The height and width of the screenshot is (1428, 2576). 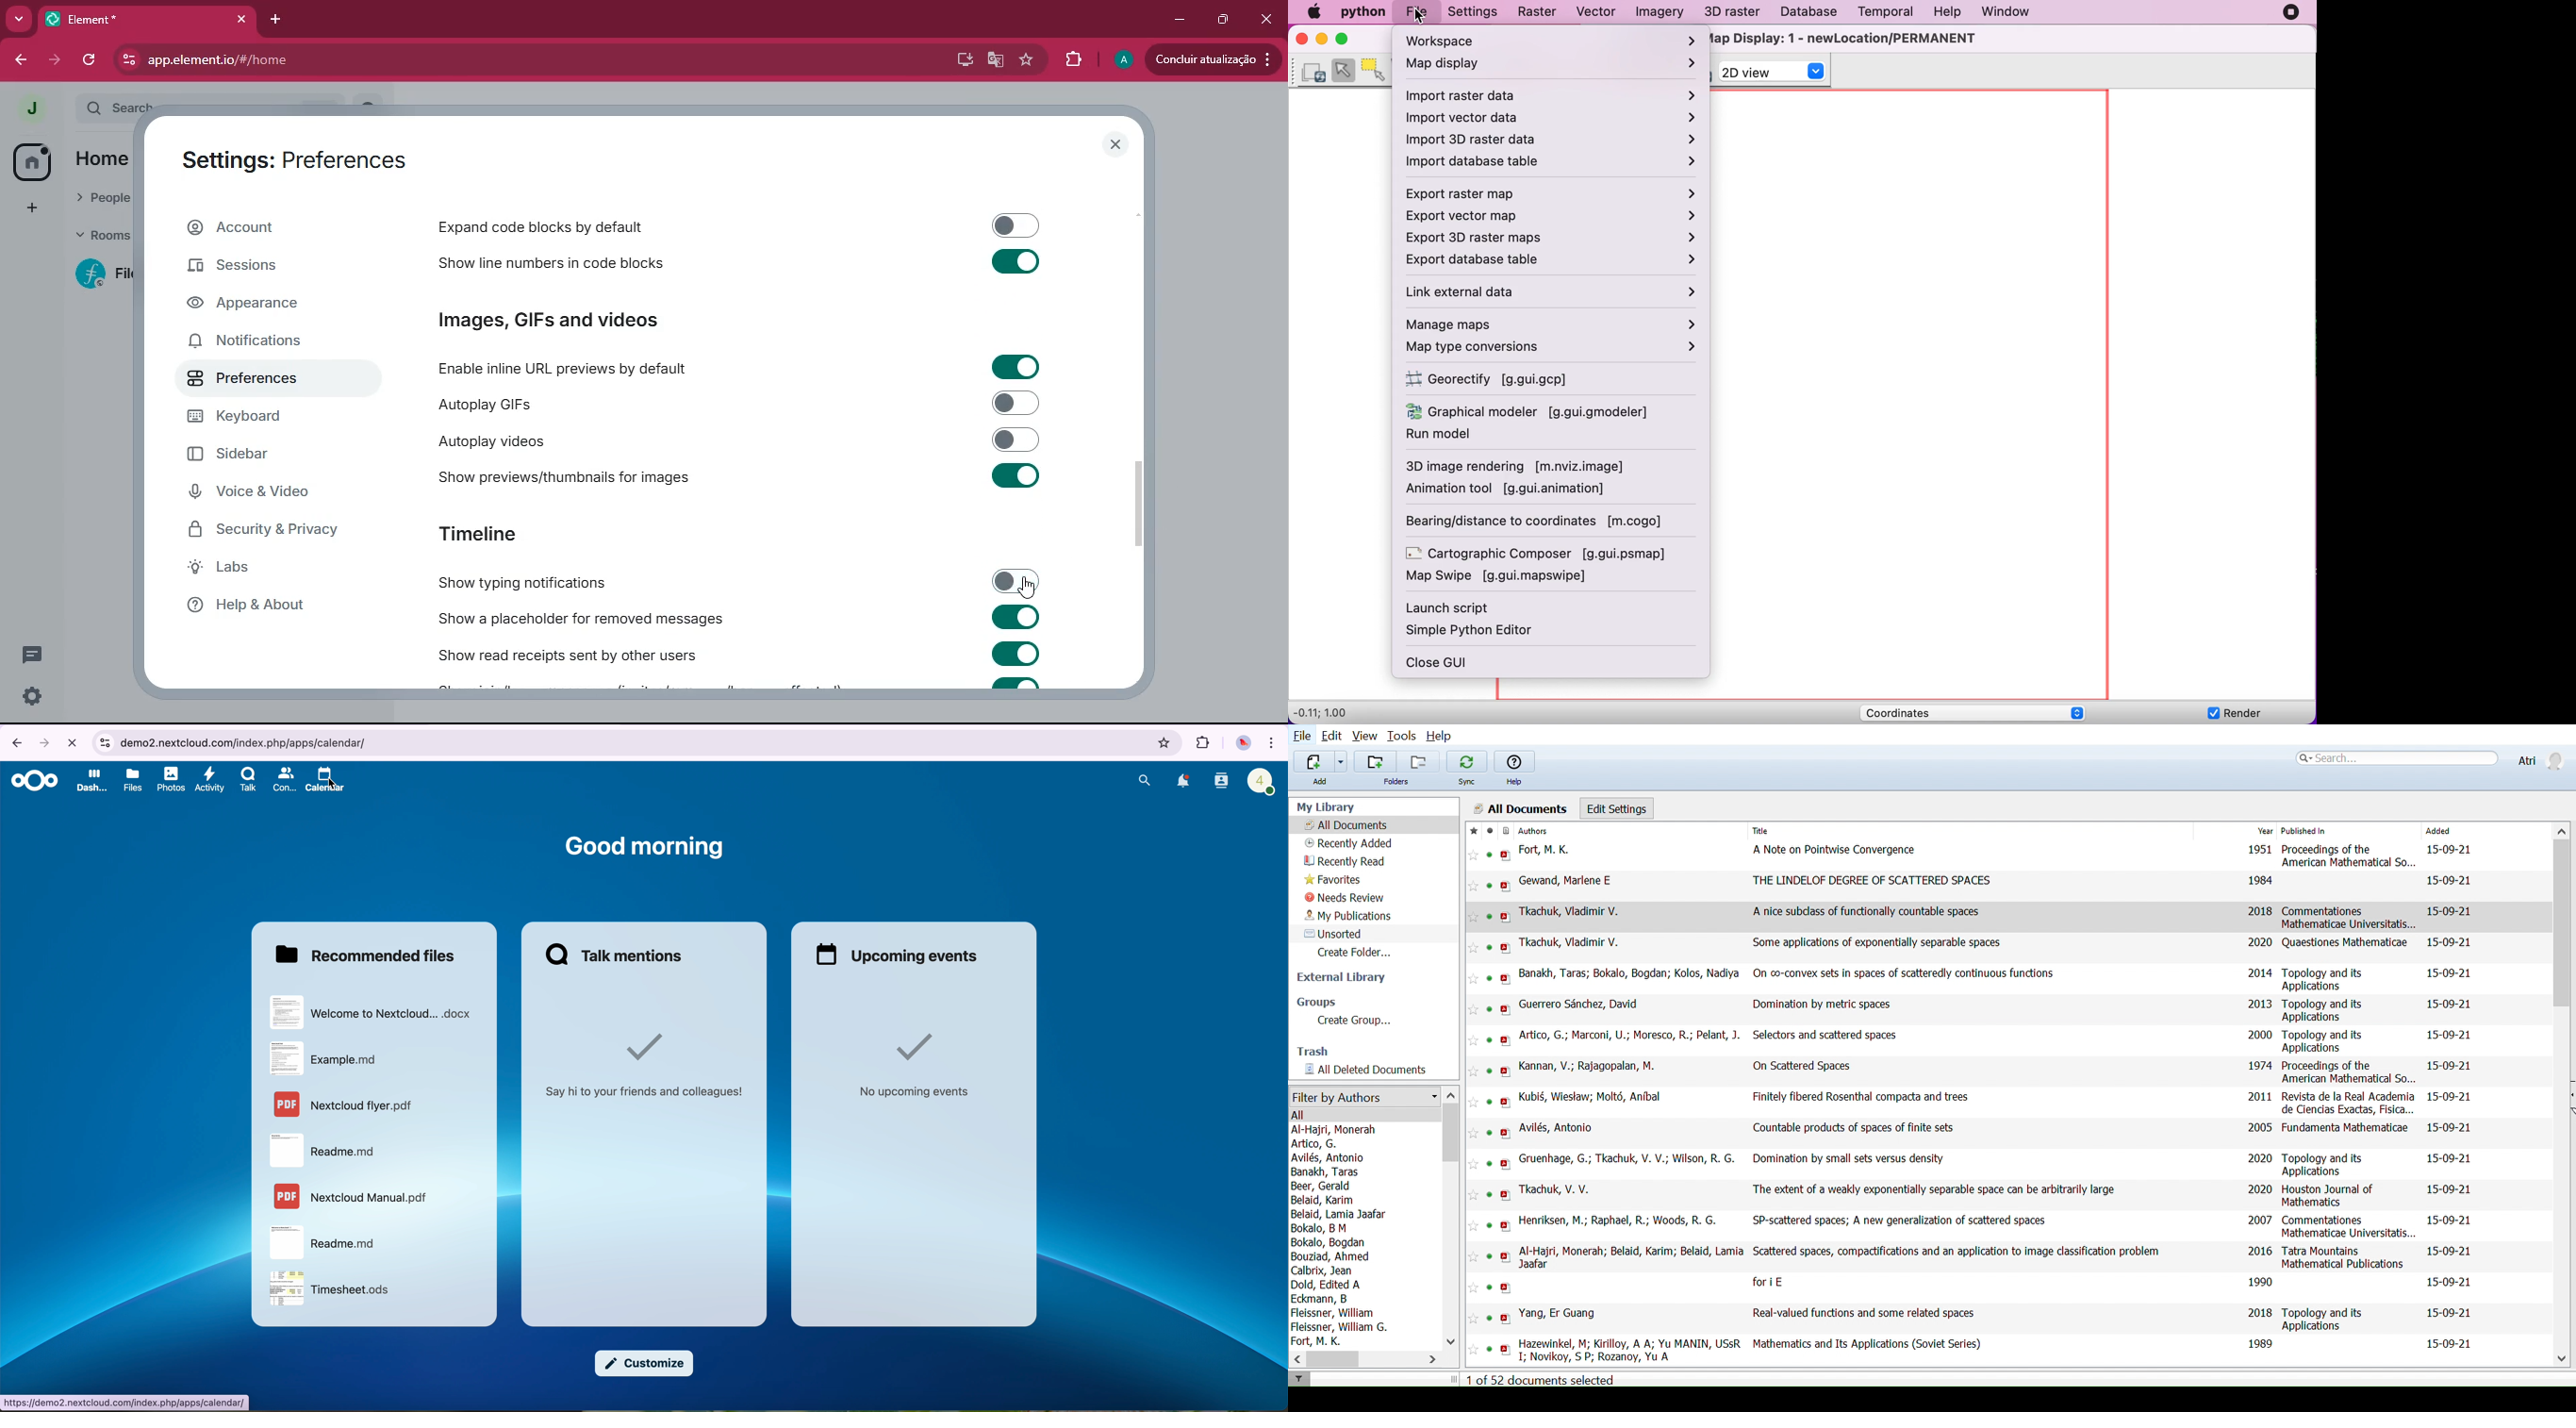 What do you see at coordinates (1183, 782) in the screenshot?
I see `notifications` at bounding box center [1183, 782].